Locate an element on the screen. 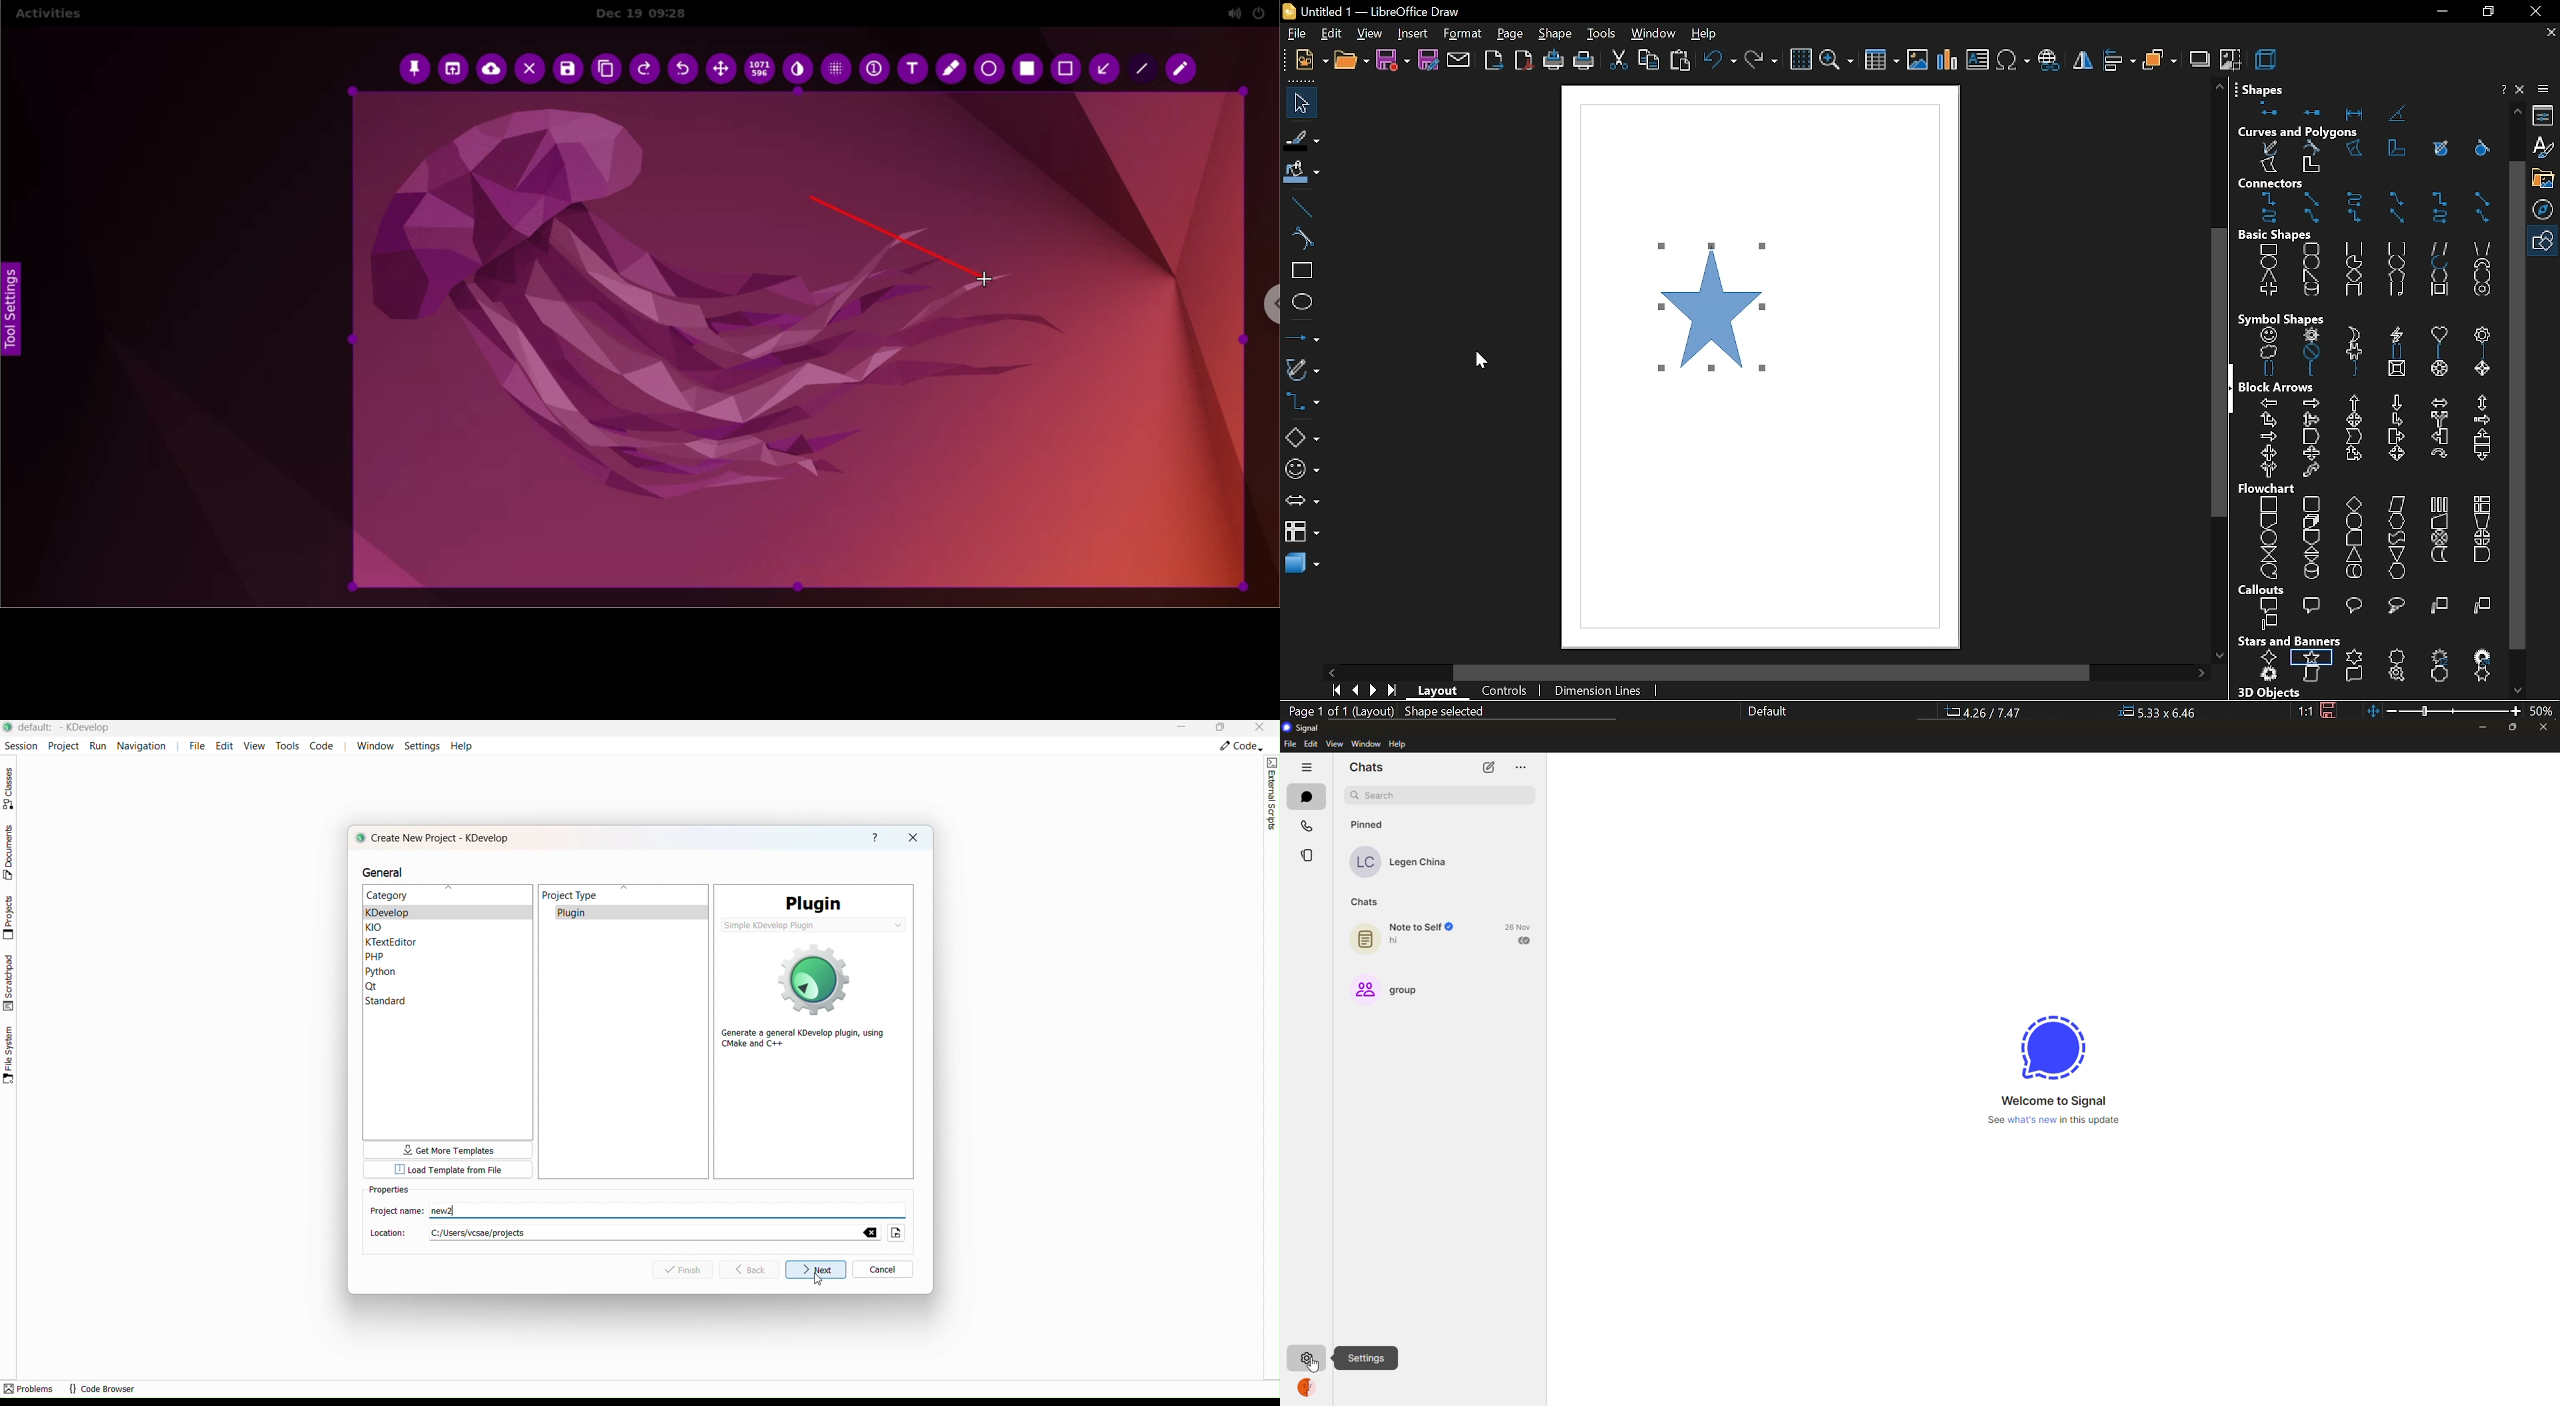 Image resolution: width=2576 pixels, height=1428 pixels. Cursor is located at coordinates (1482, 356).